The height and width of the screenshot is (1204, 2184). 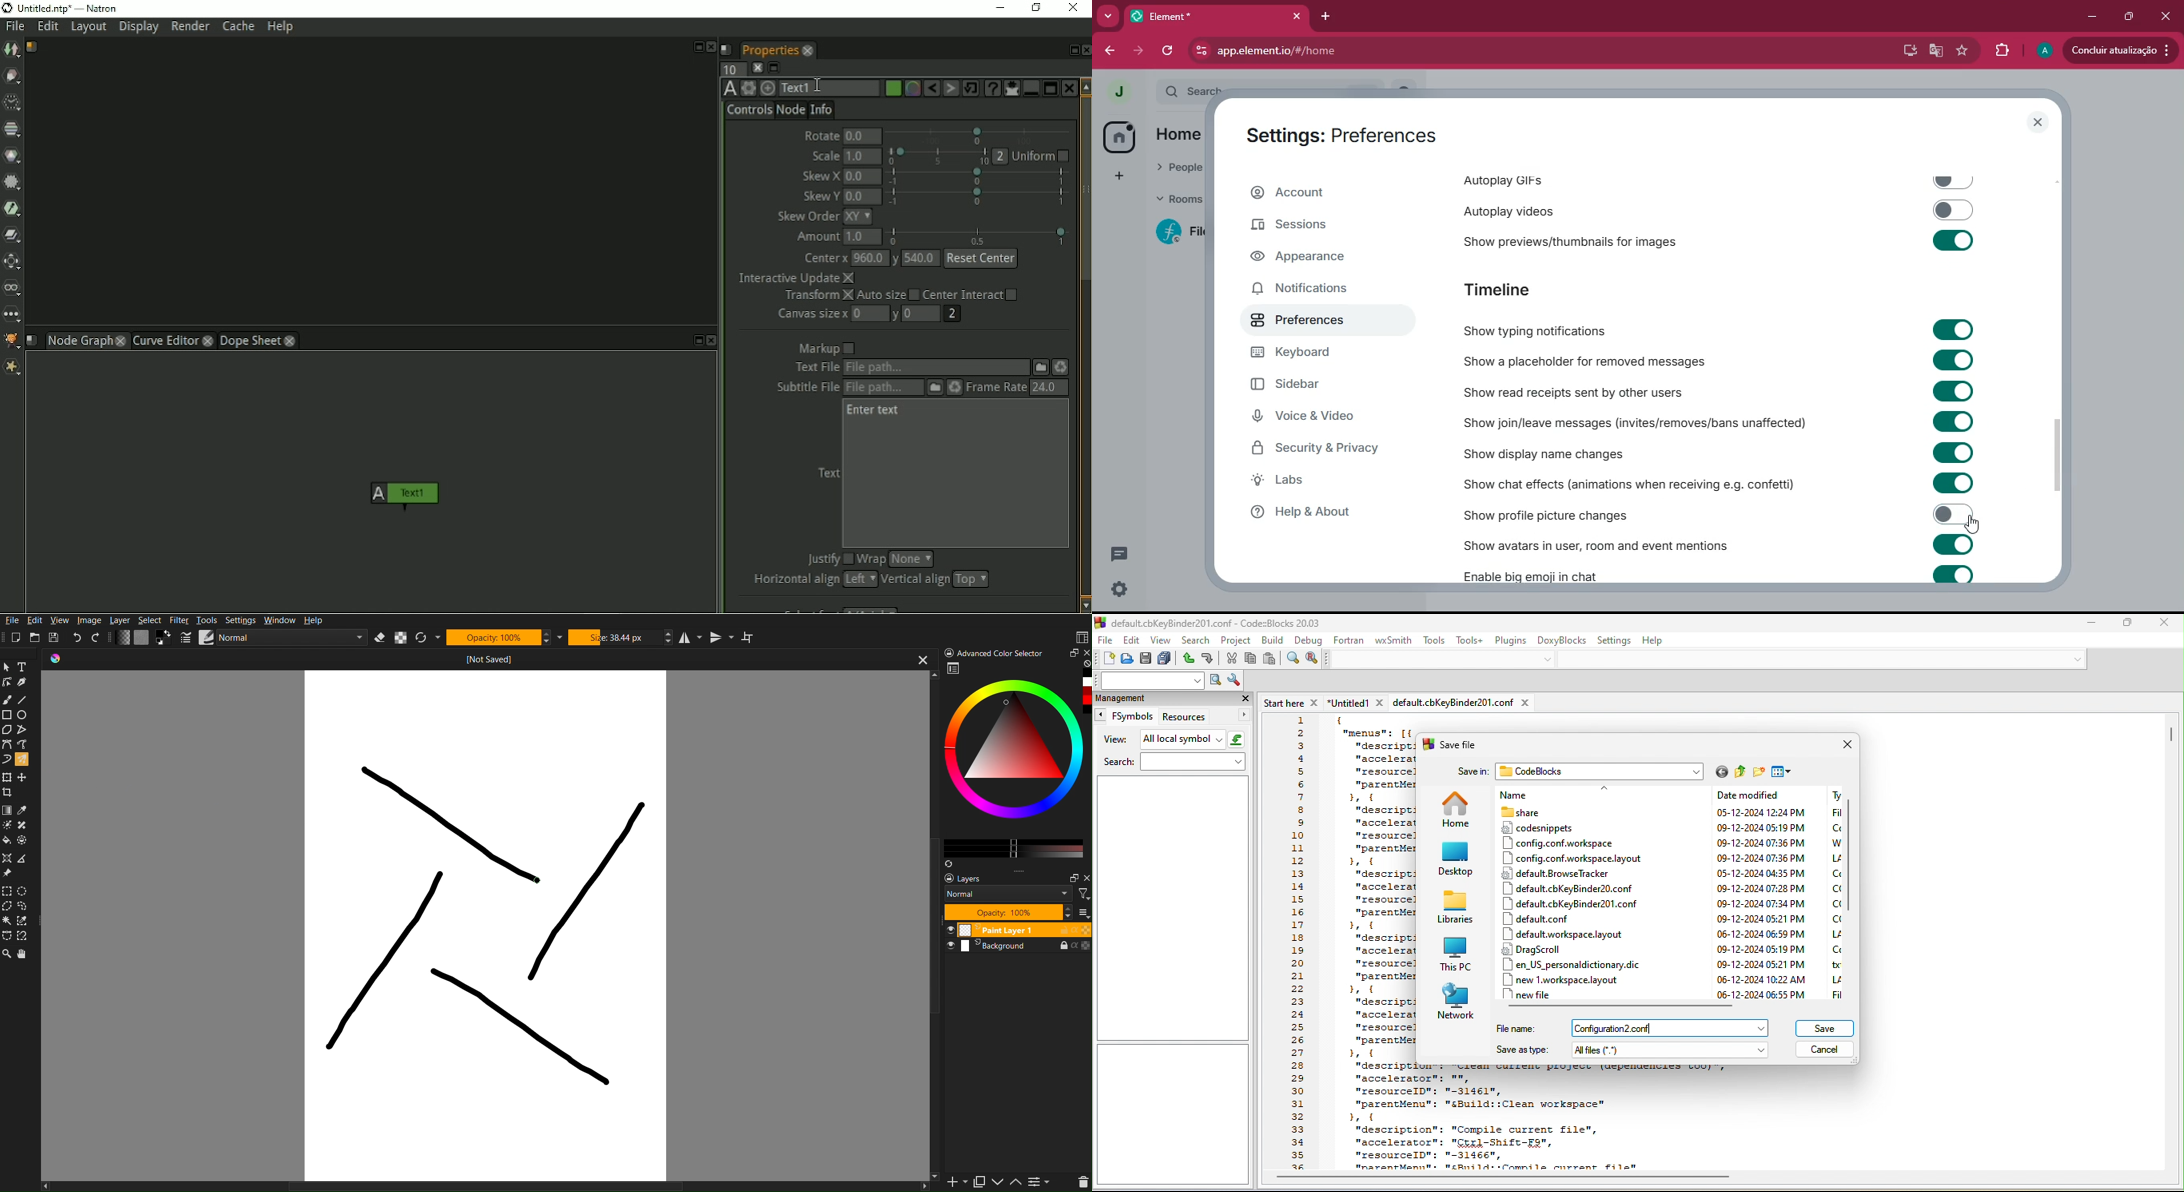 I want to click on this pc, so click(x=1458, y=954).